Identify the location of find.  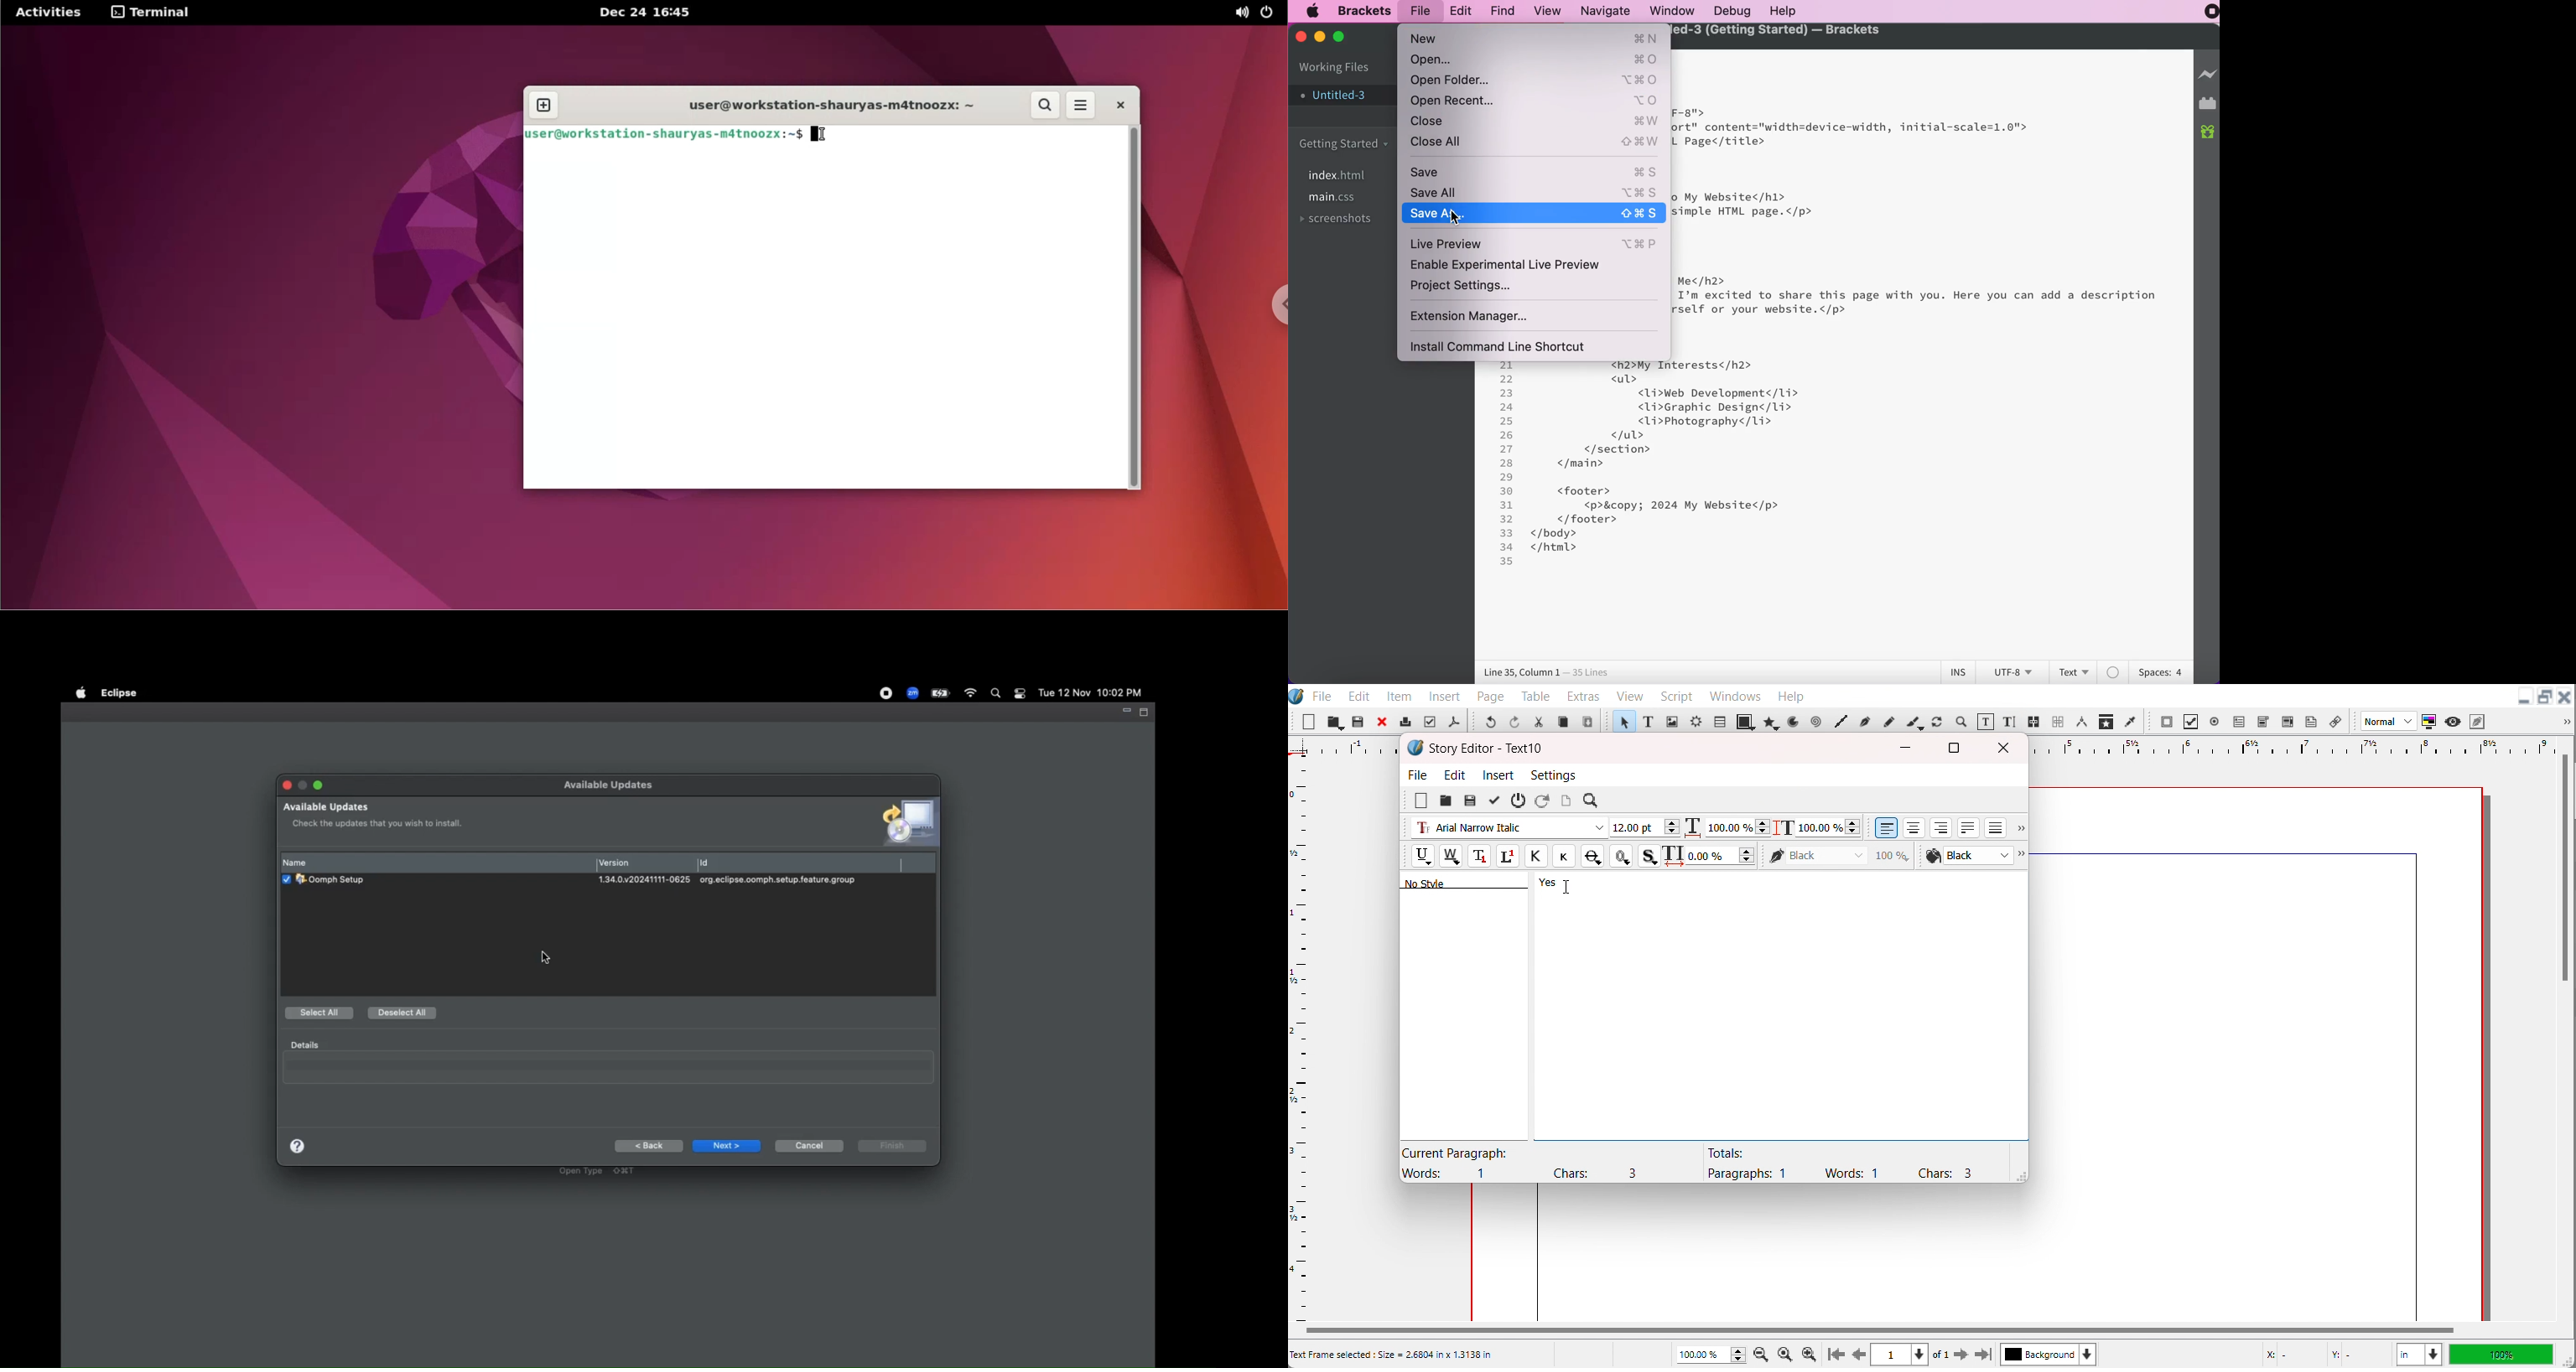
(1505, 10).